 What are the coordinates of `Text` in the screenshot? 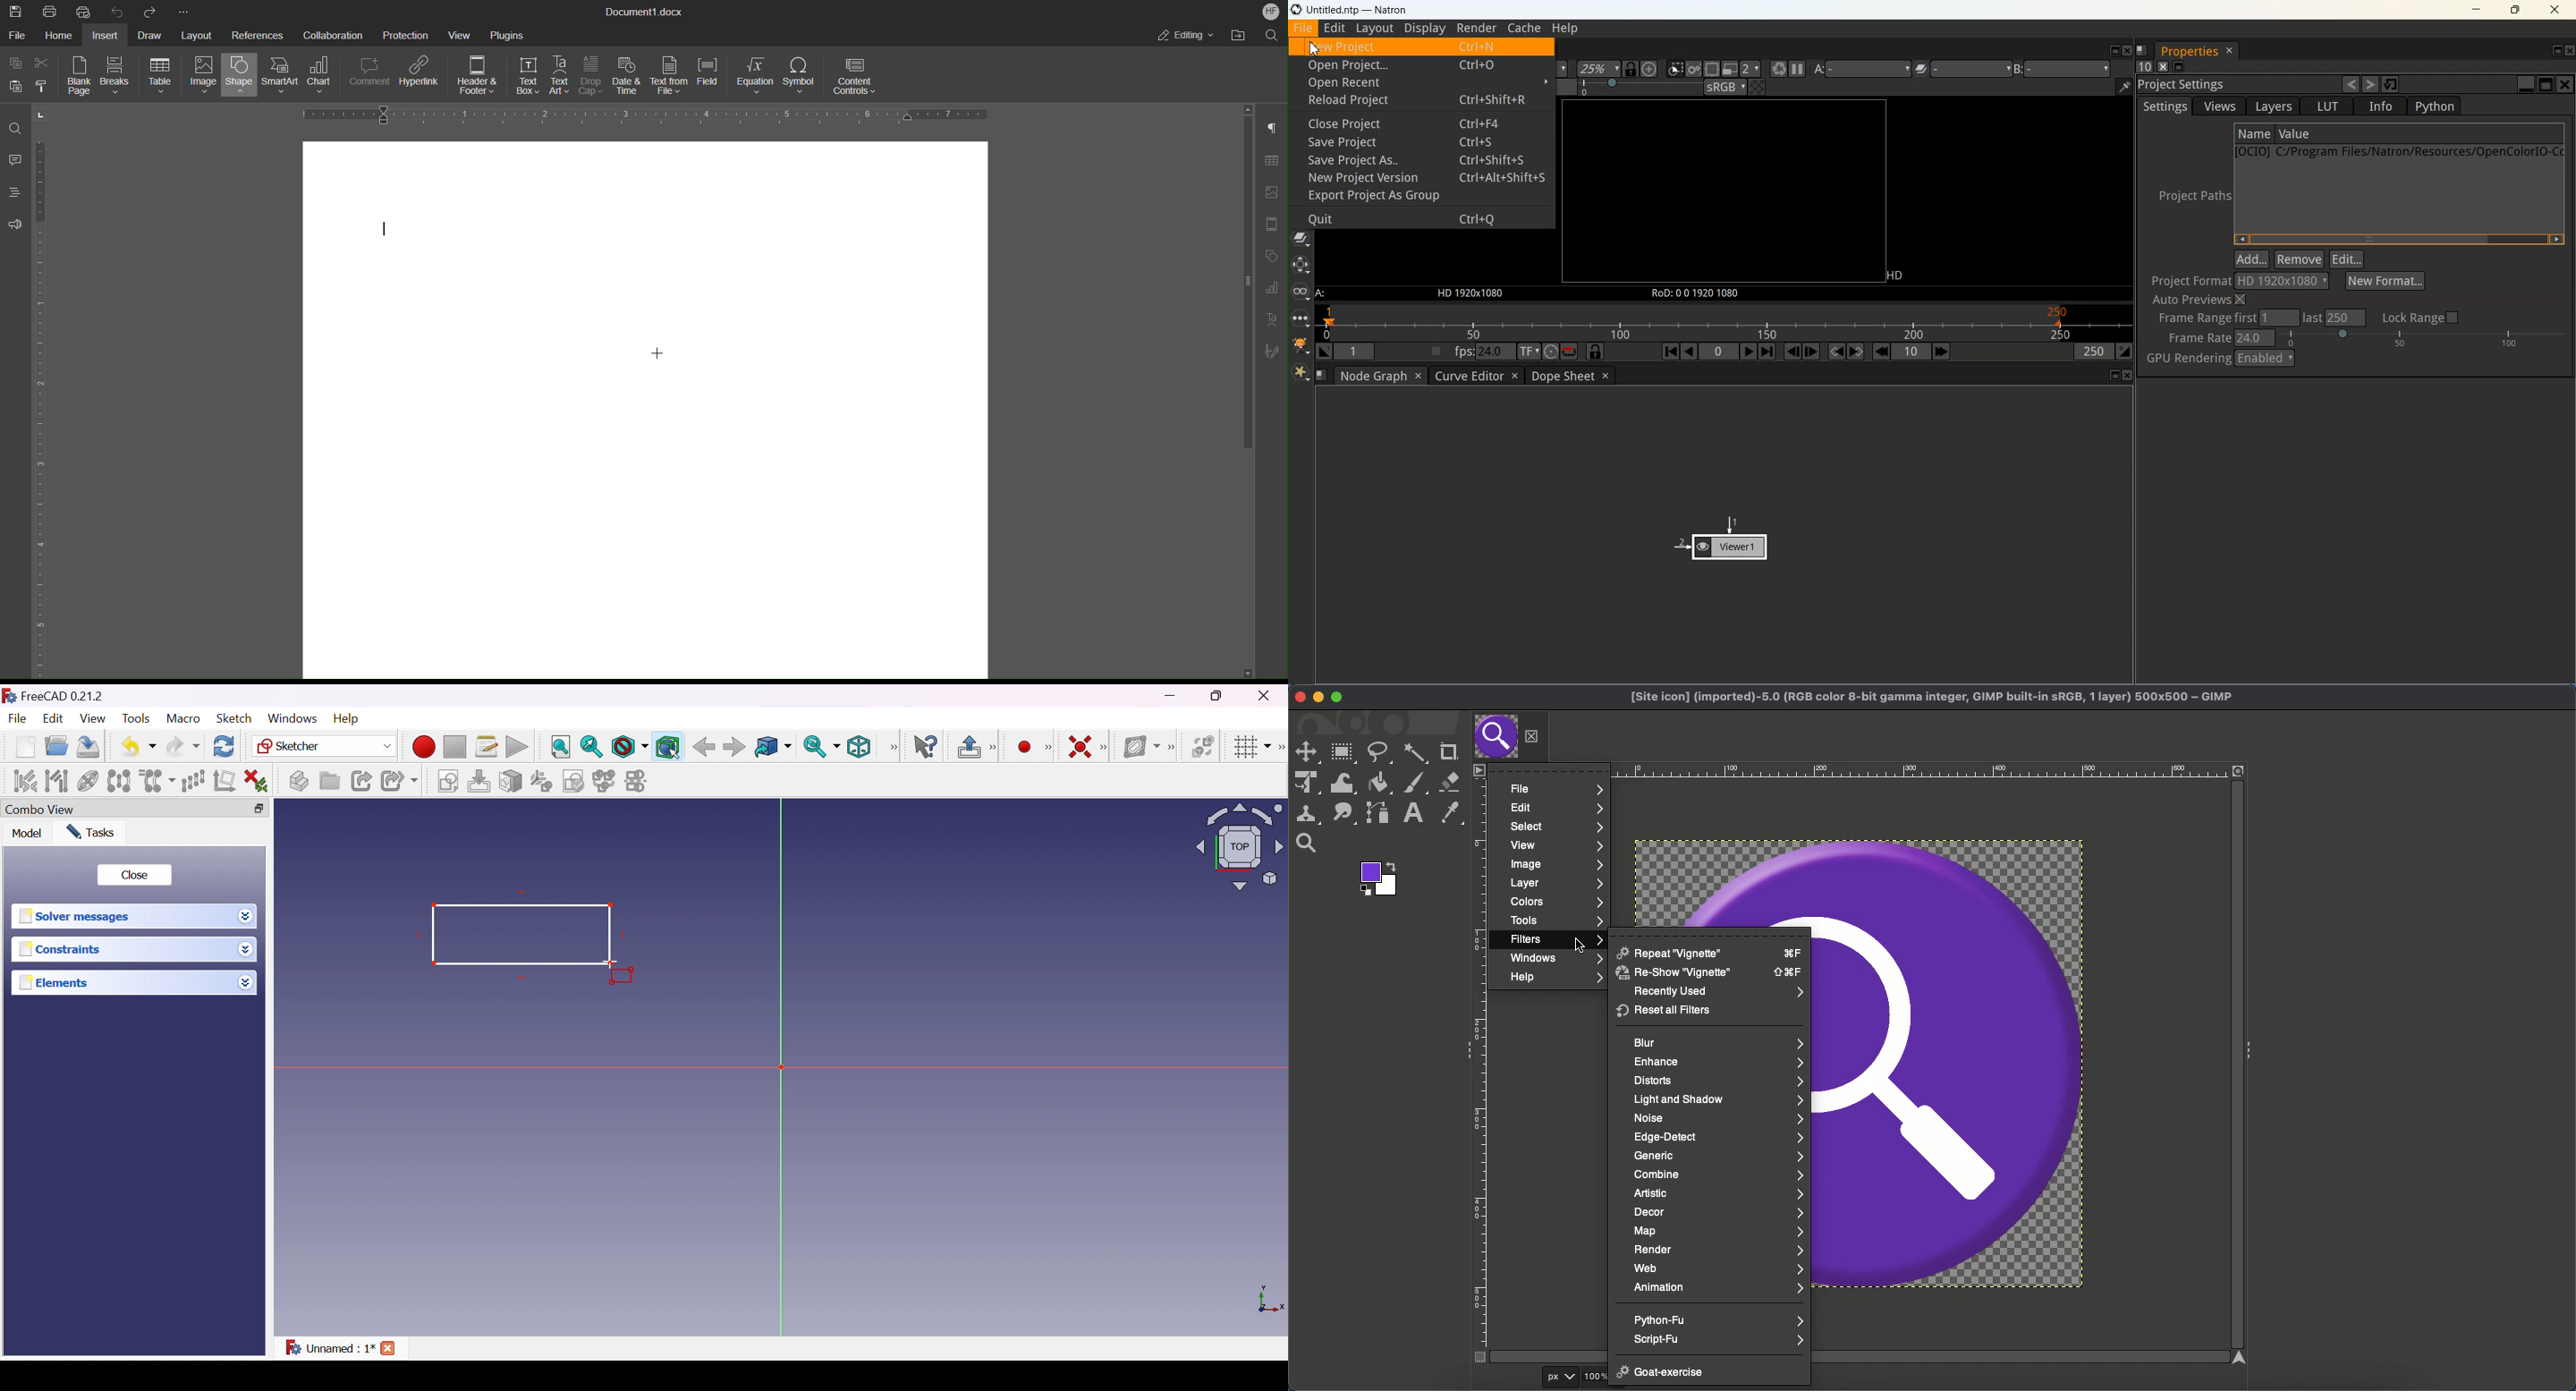 It's located at (1411, 813).